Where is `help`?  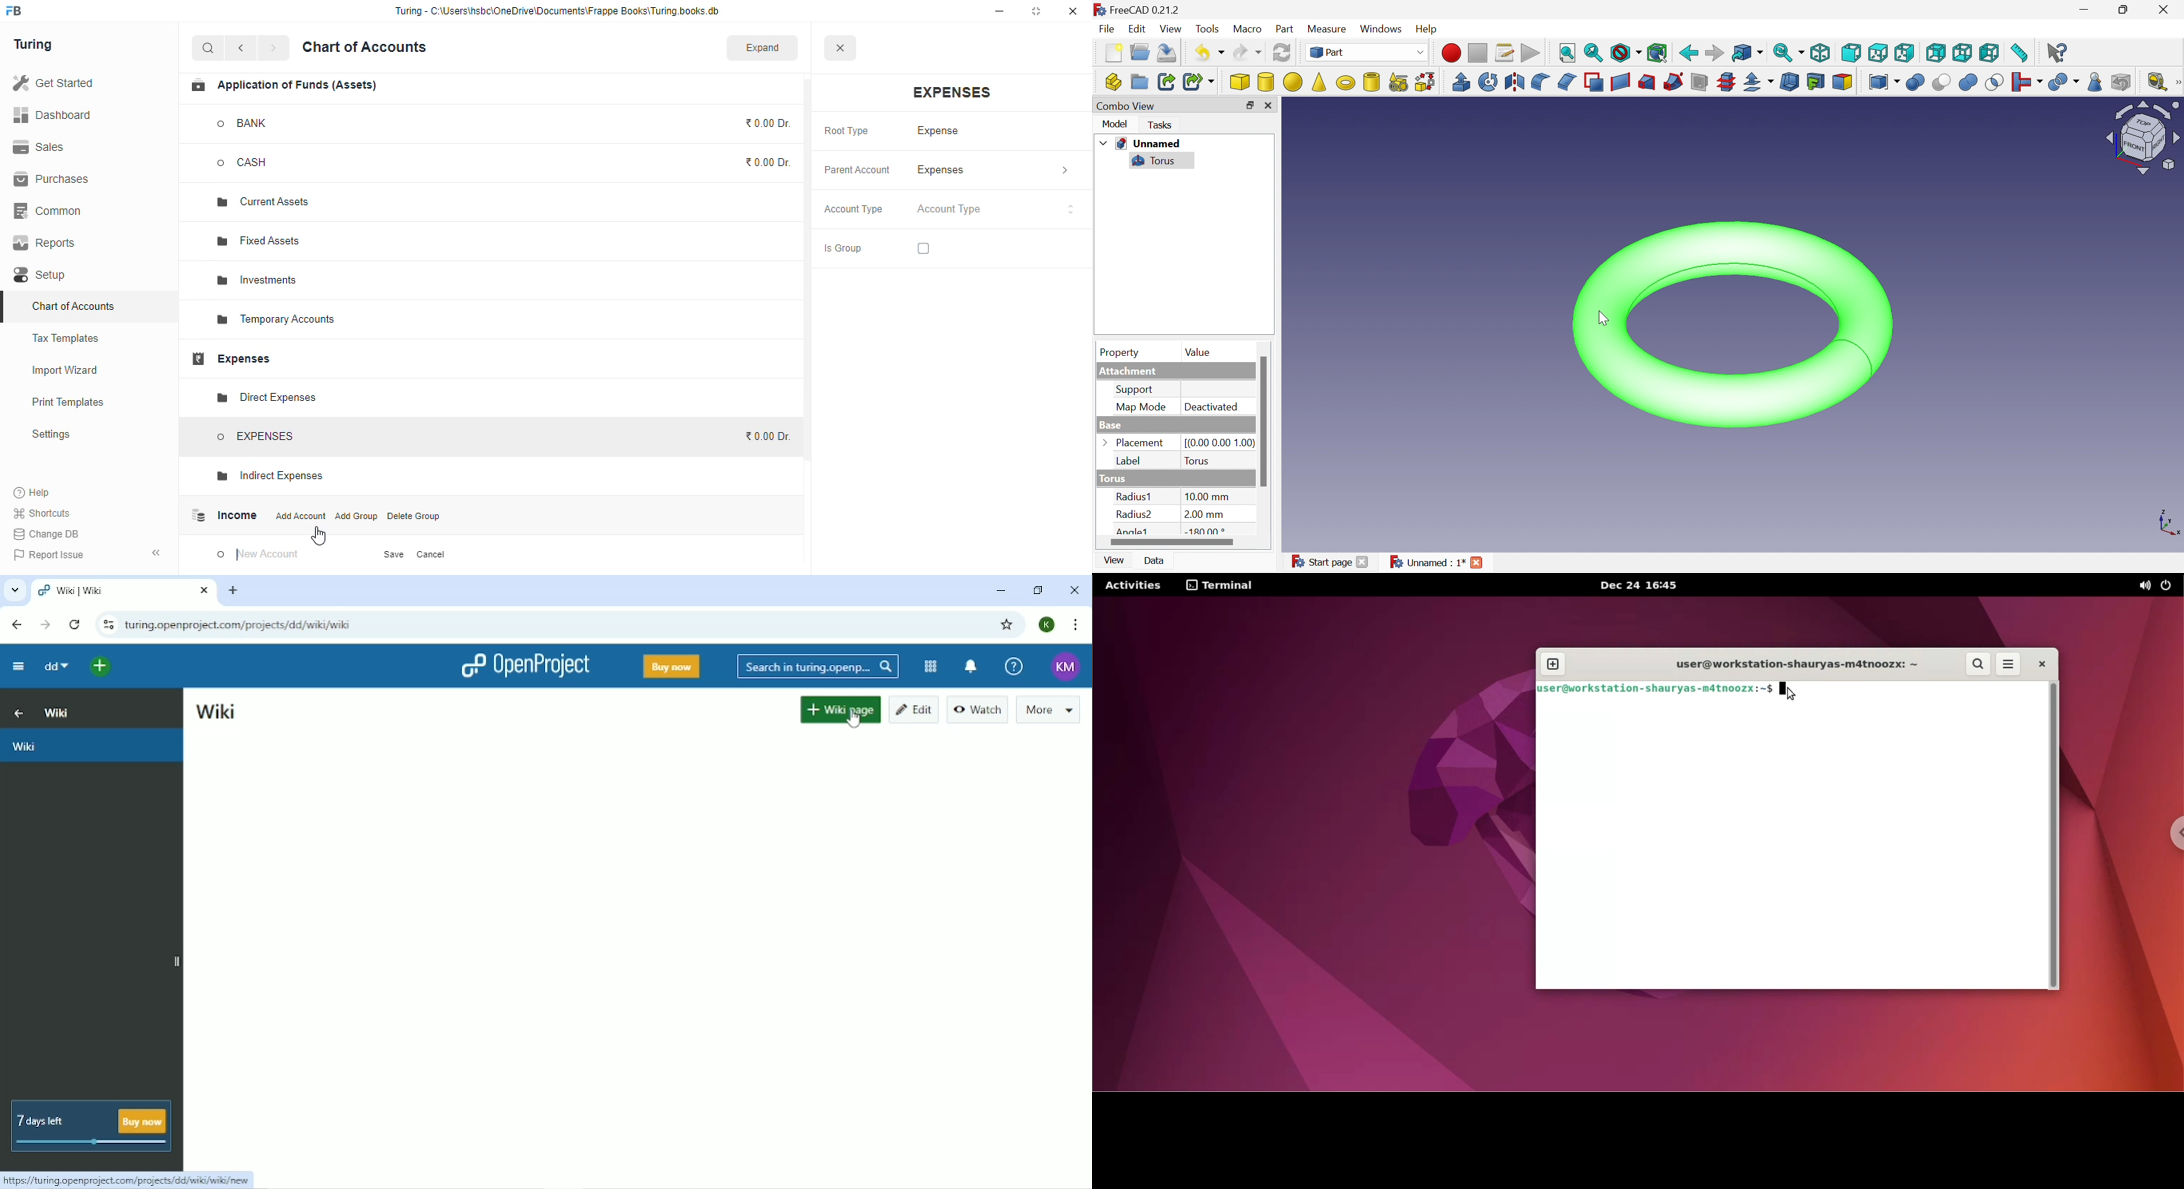 help is located at coordinates (32, 492).